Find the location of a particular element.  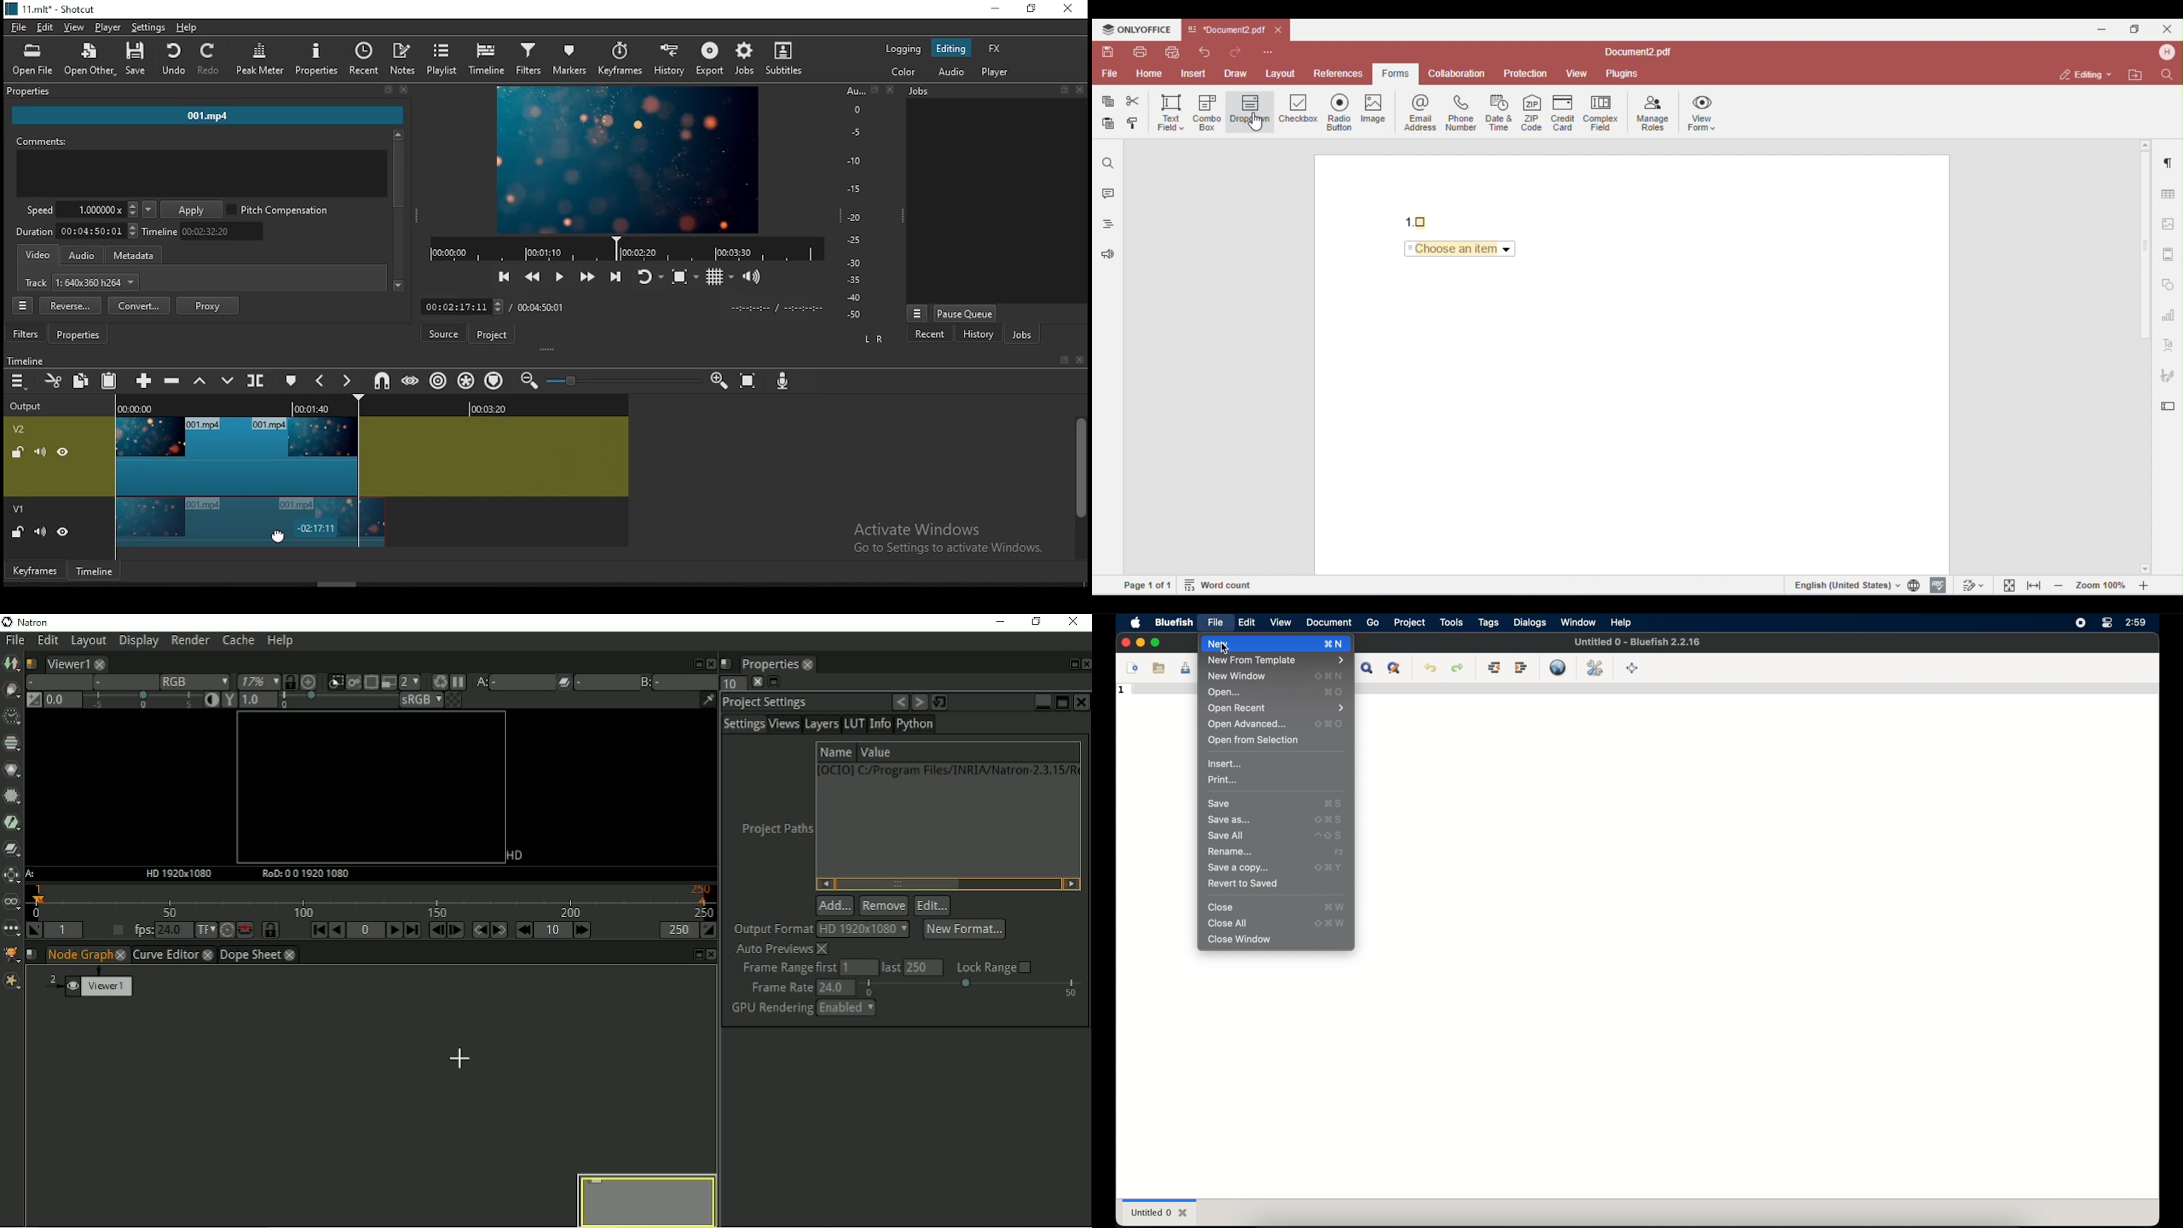

record audio is located at coordinates (785, 382).